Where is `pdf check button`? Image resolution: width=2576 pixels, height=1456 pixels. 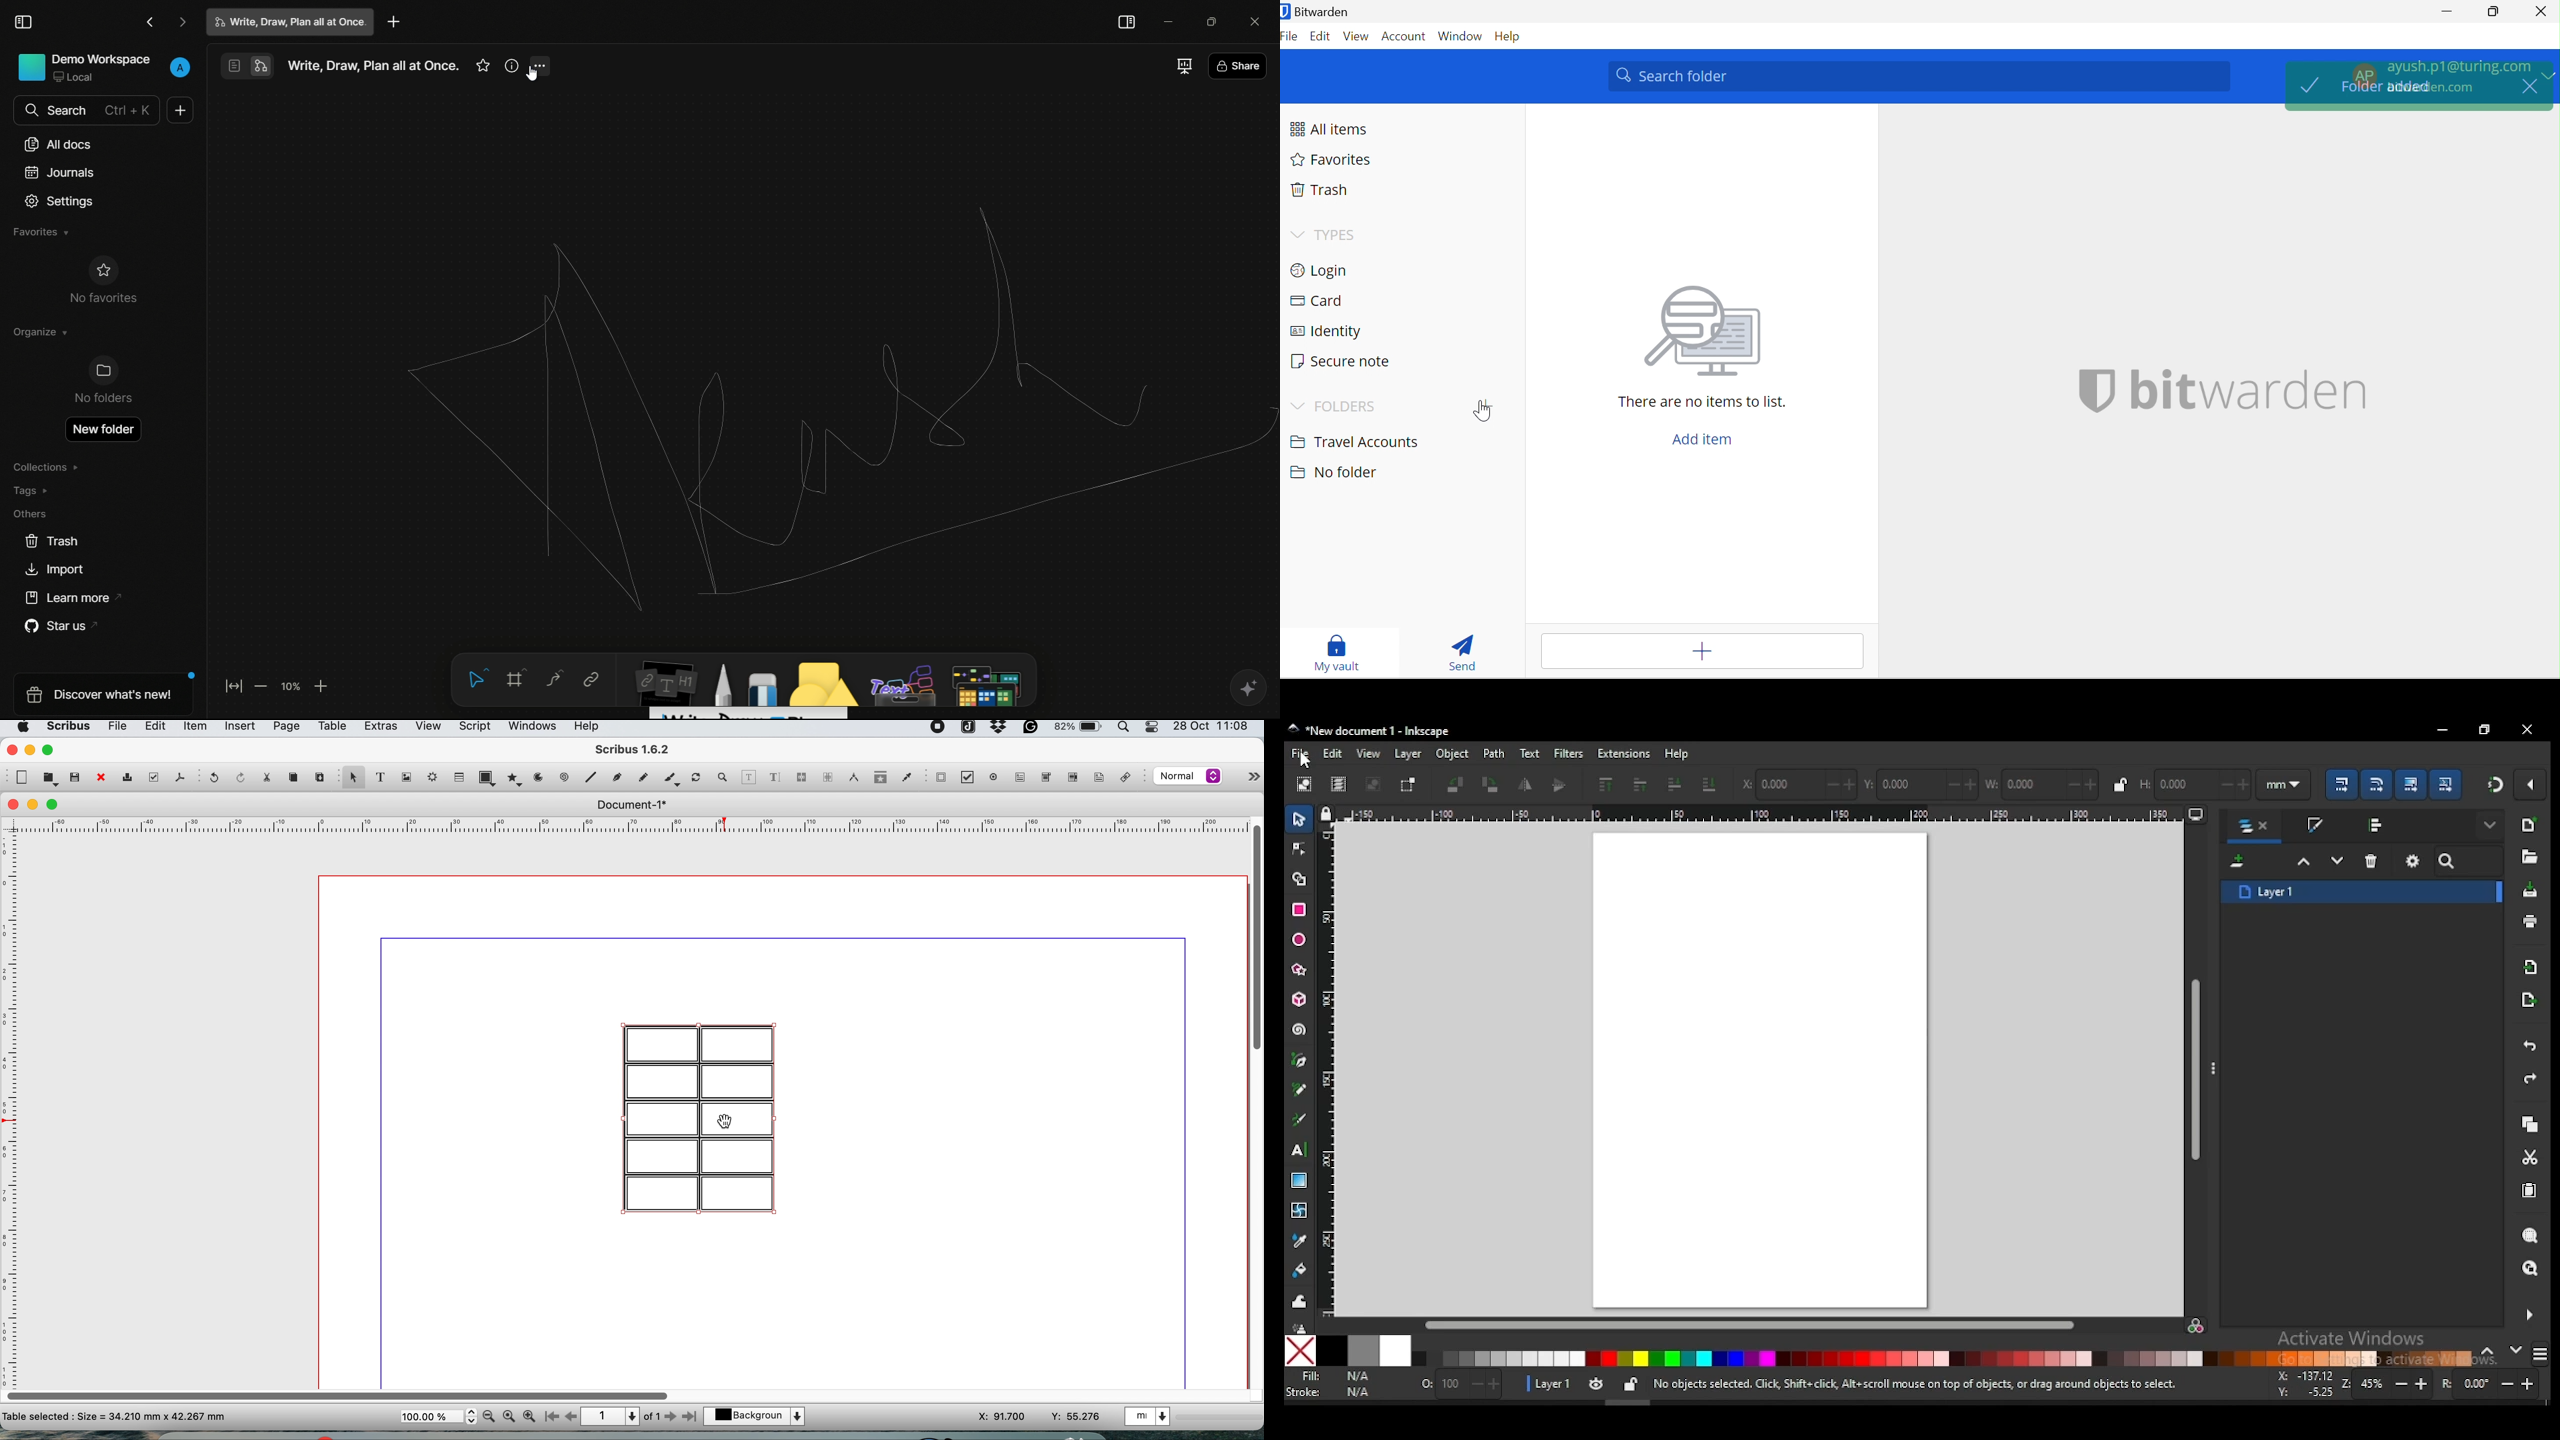 pdf check button is located at coordinates (941, 777).